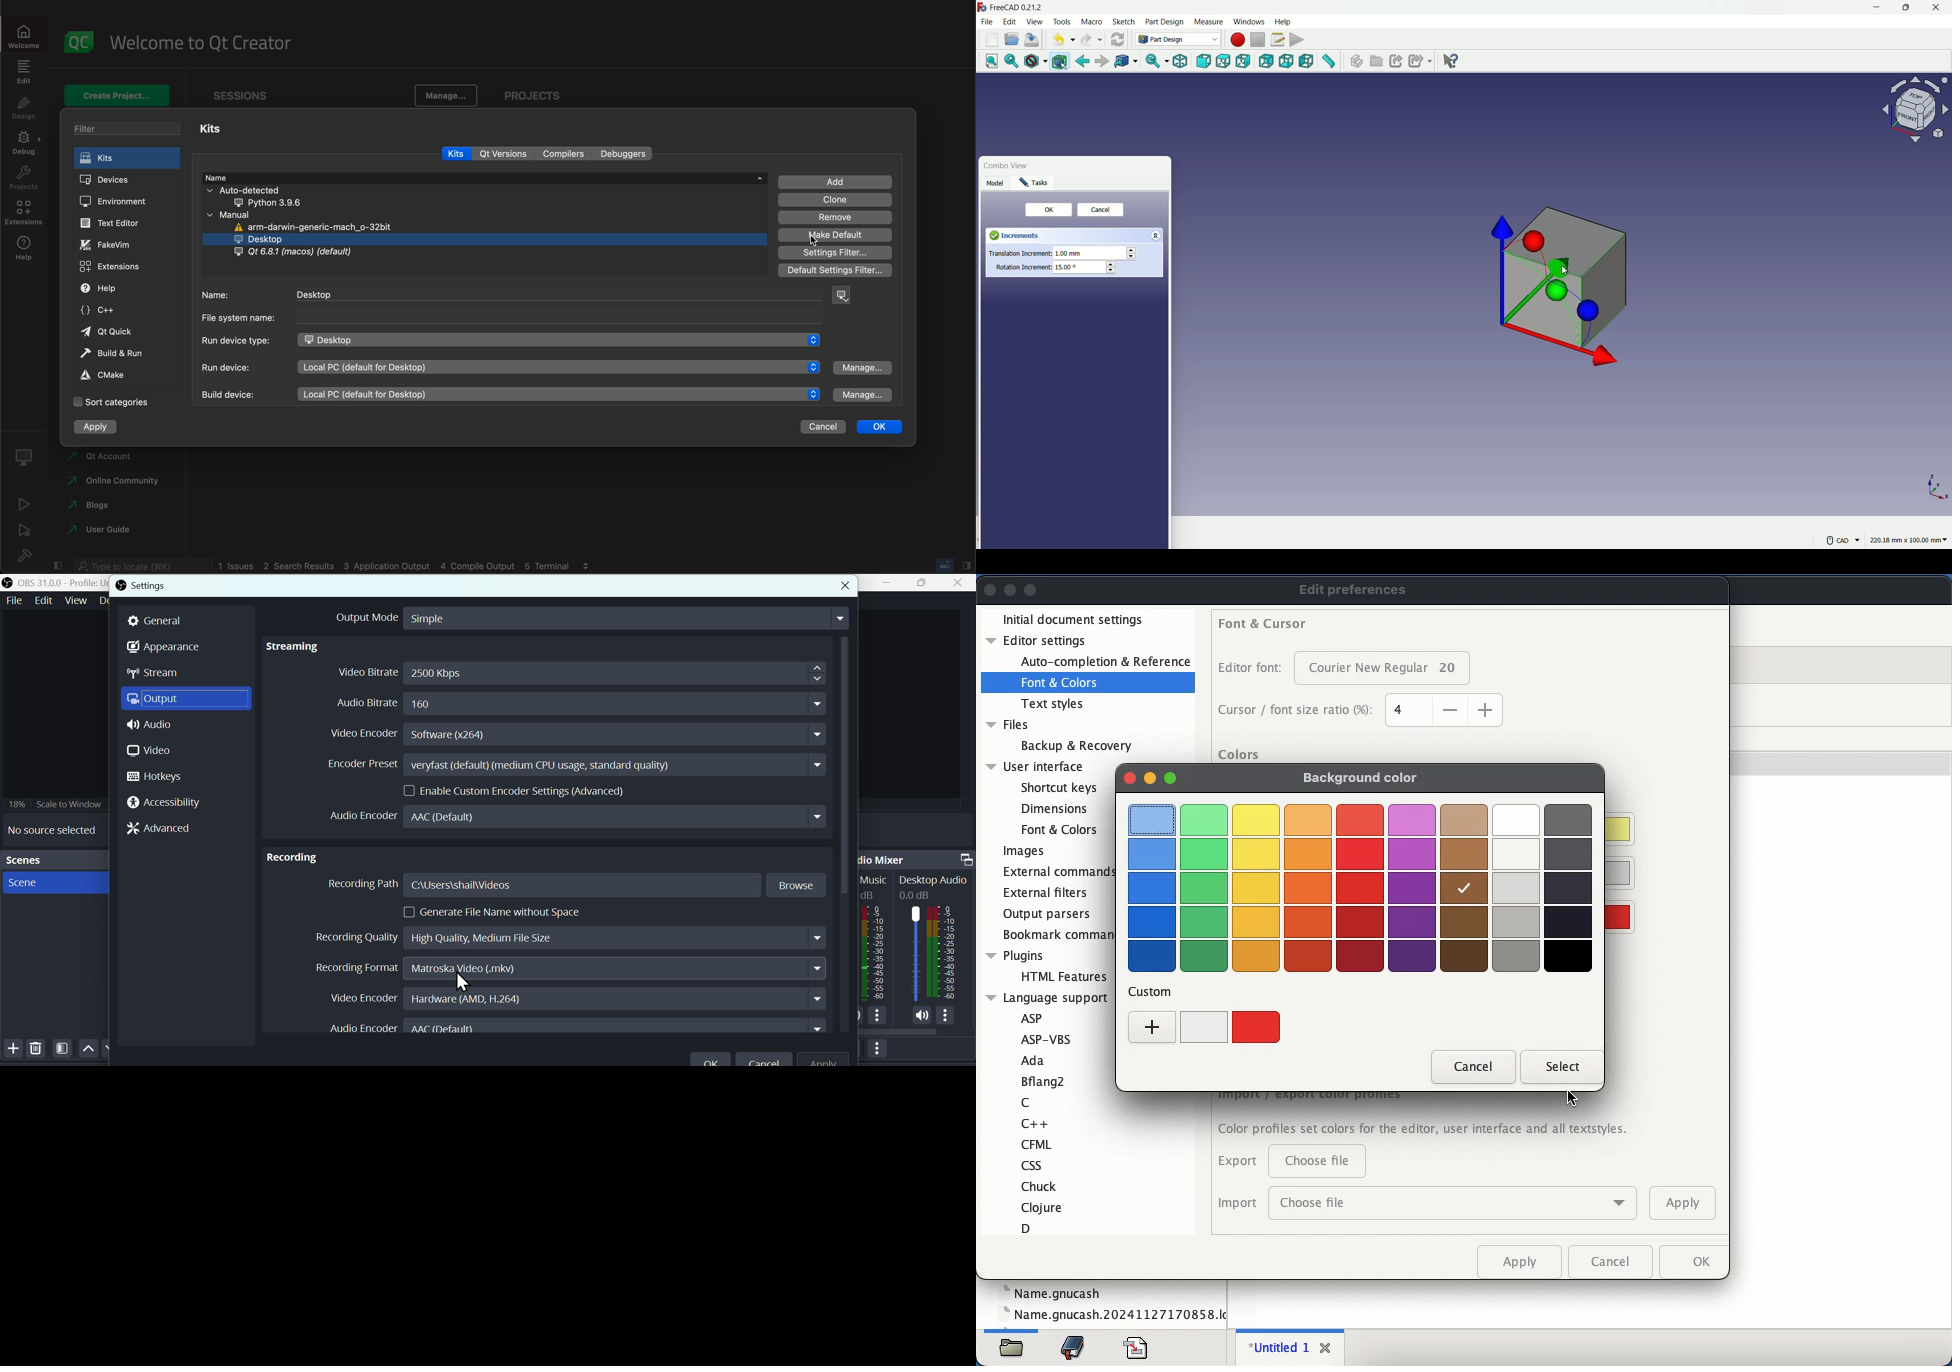  Describe the element at coordinates (1045, 892) in the screenshot. I see `external filters` at that location.